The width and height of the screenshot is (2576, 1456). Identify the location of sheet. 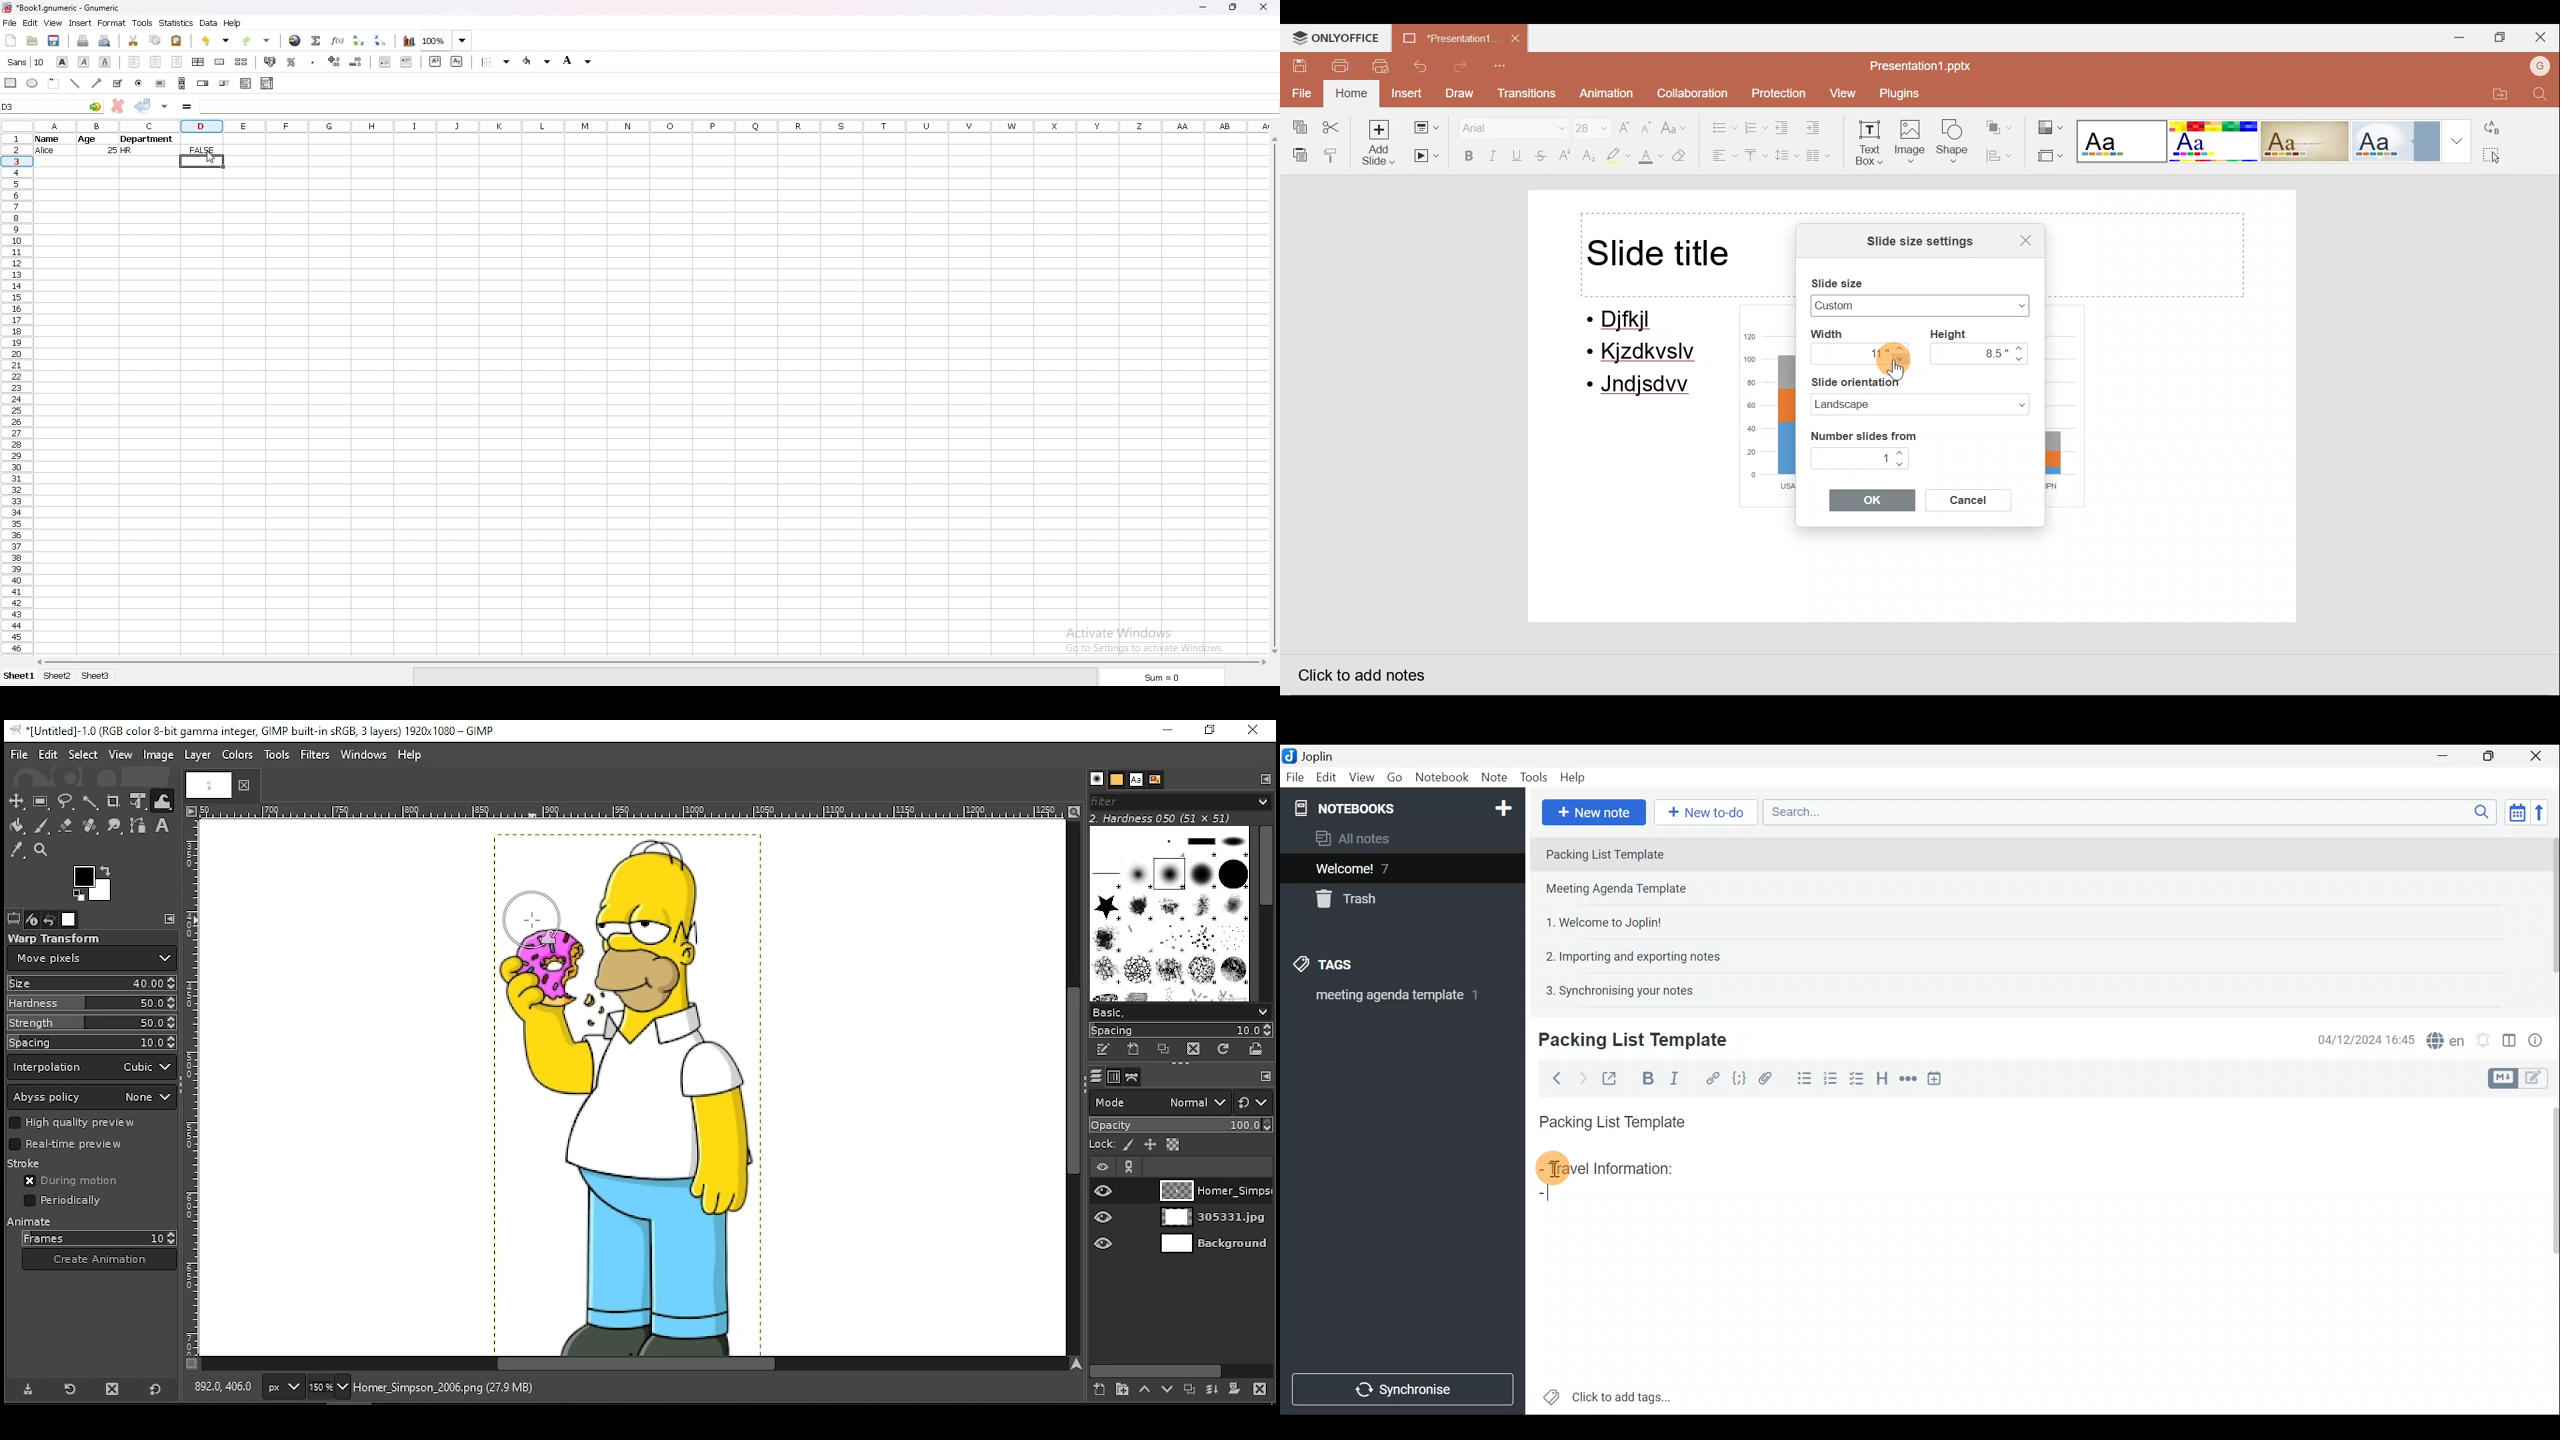
(56, 677).